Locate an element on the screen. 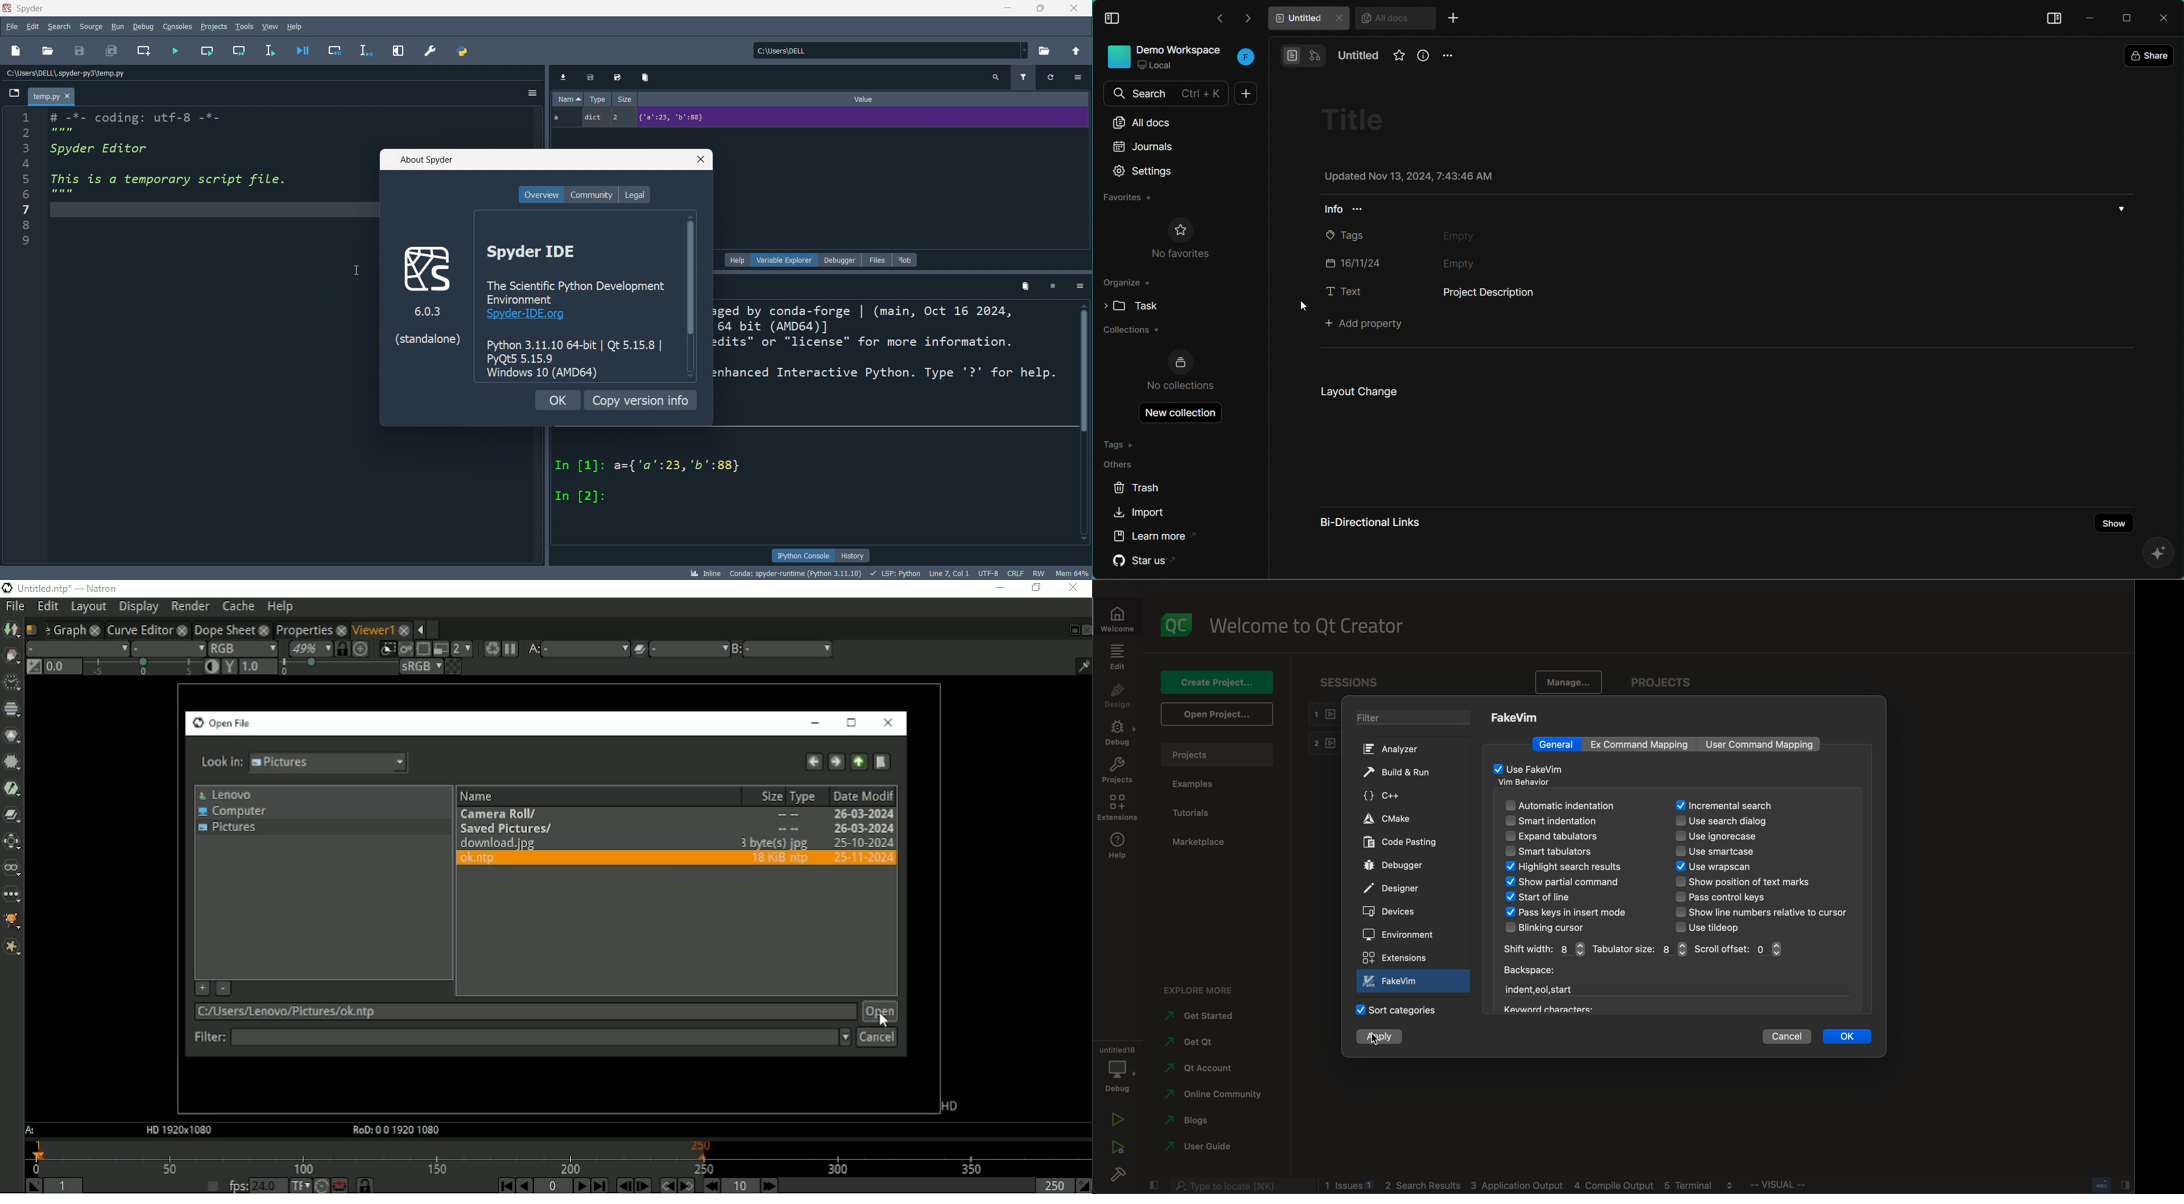 This screenshot has height=1204, width=2184. new cell is located at coordinates (144, 51).